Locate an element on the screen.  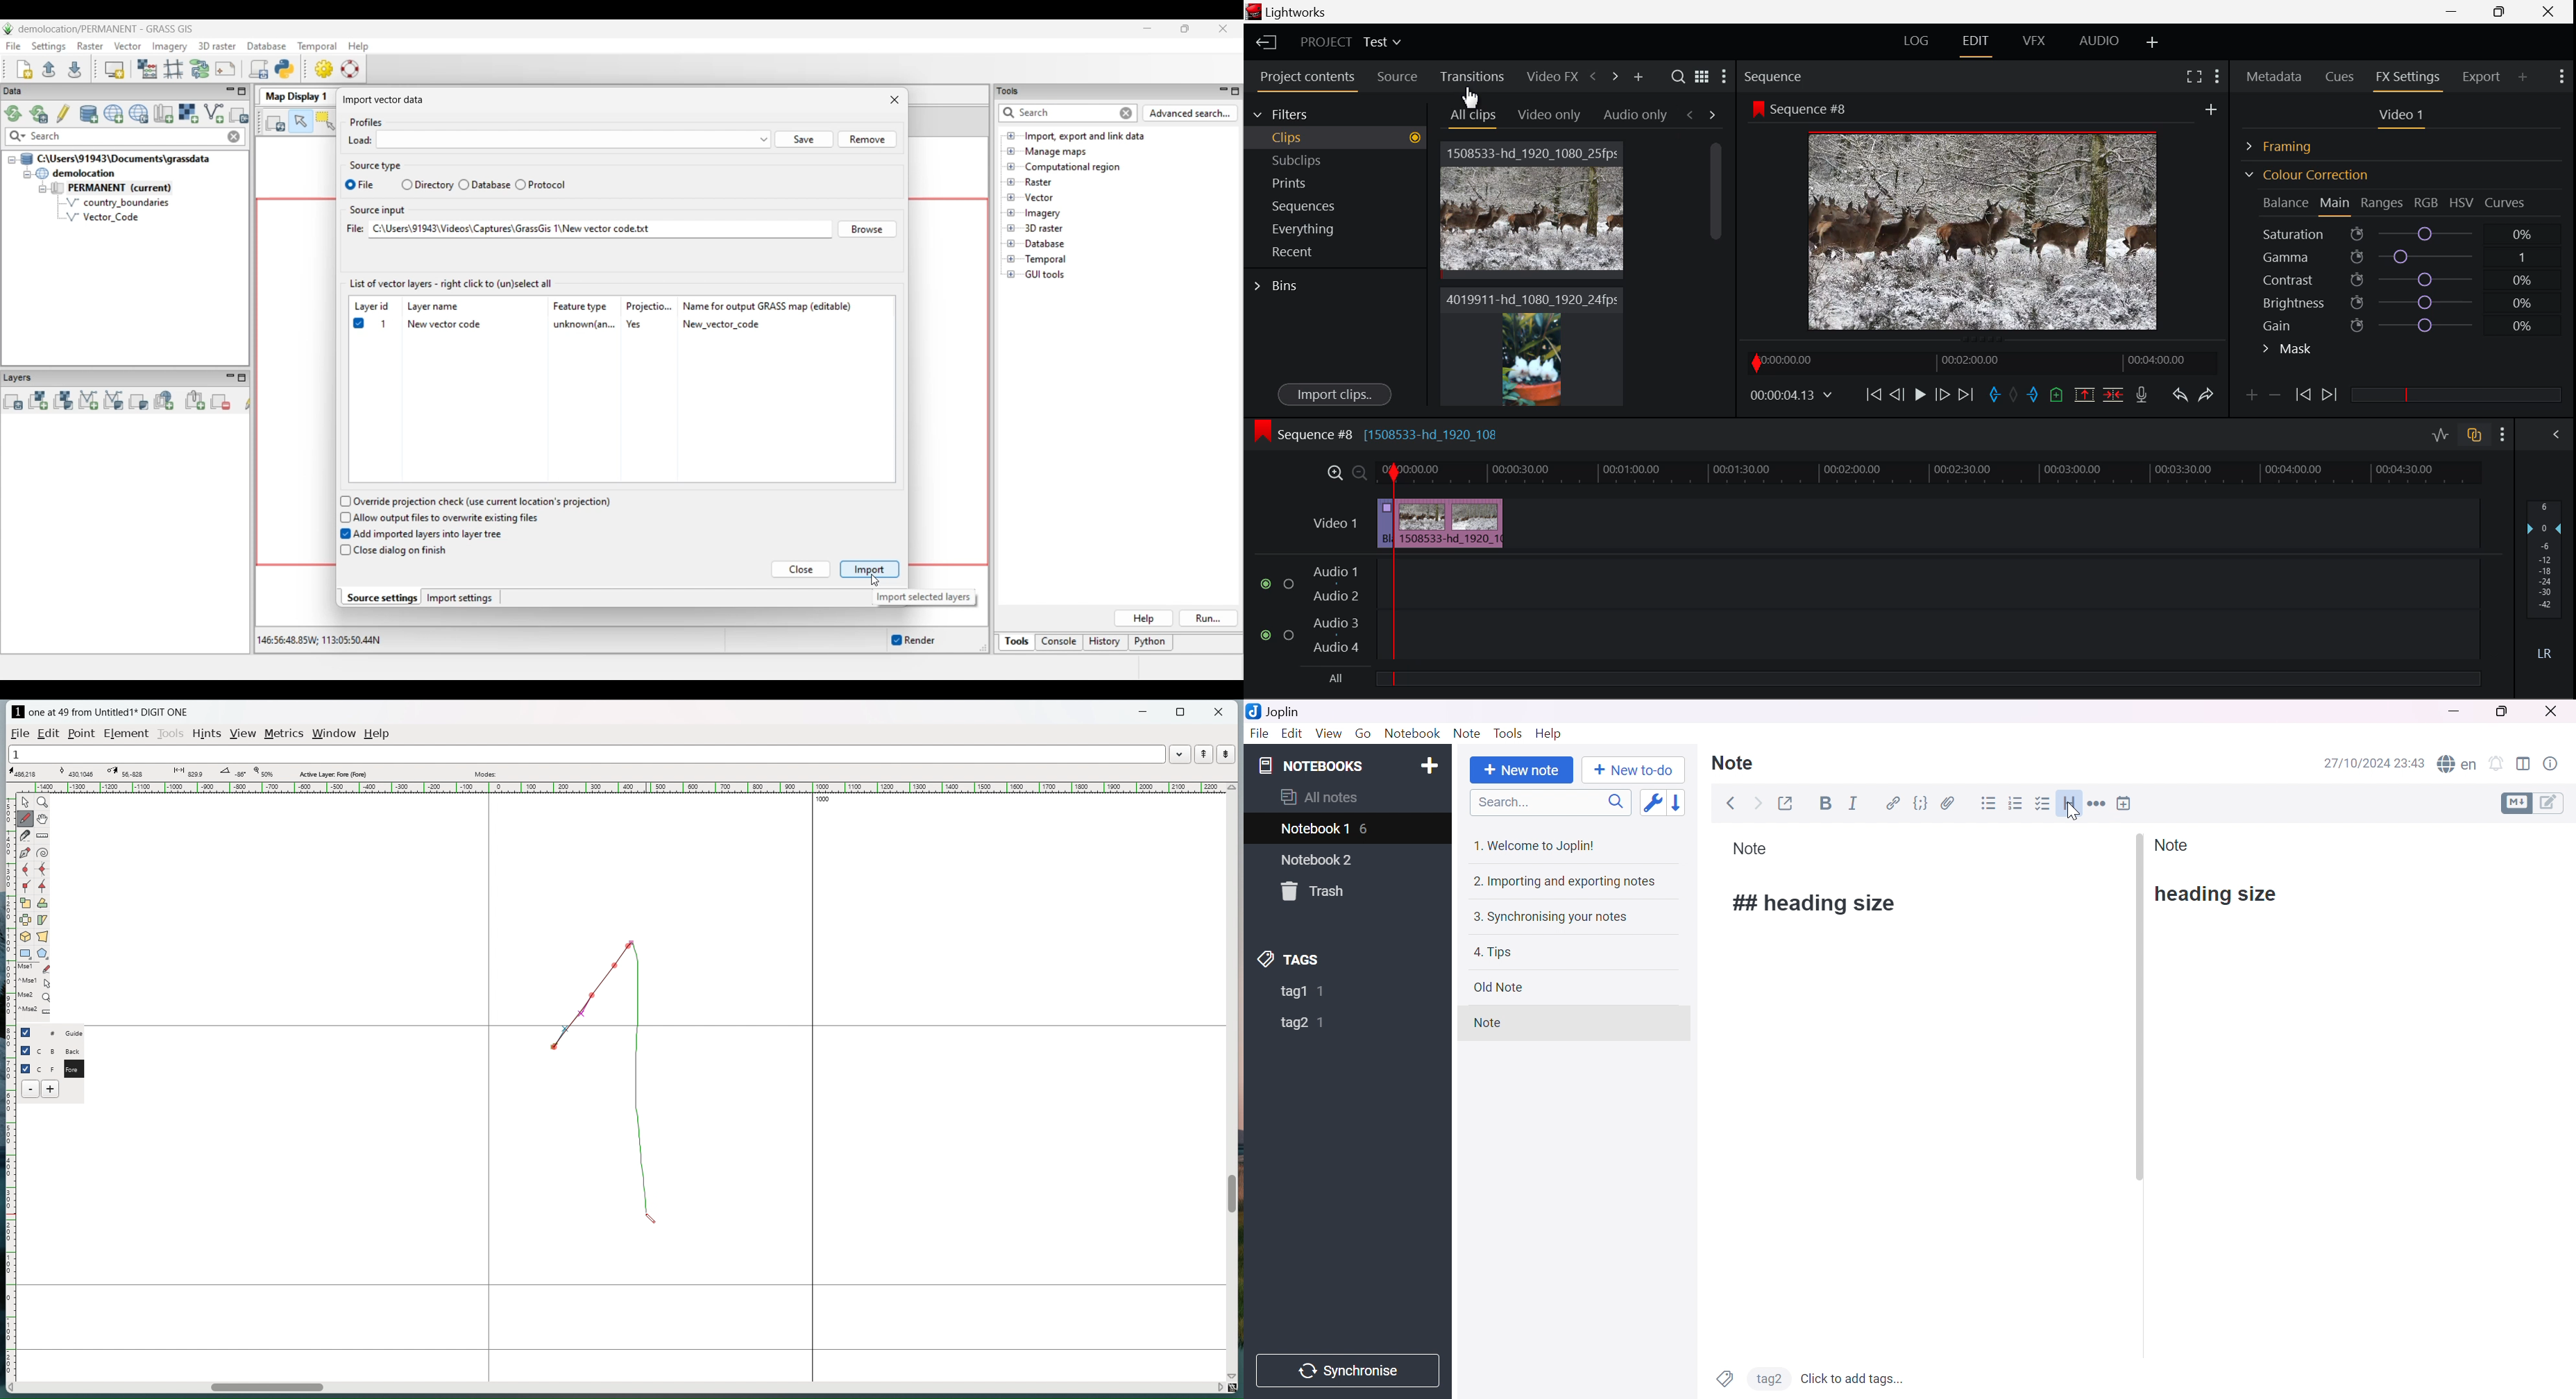
Mark In is located at coordinates (1996, 395).